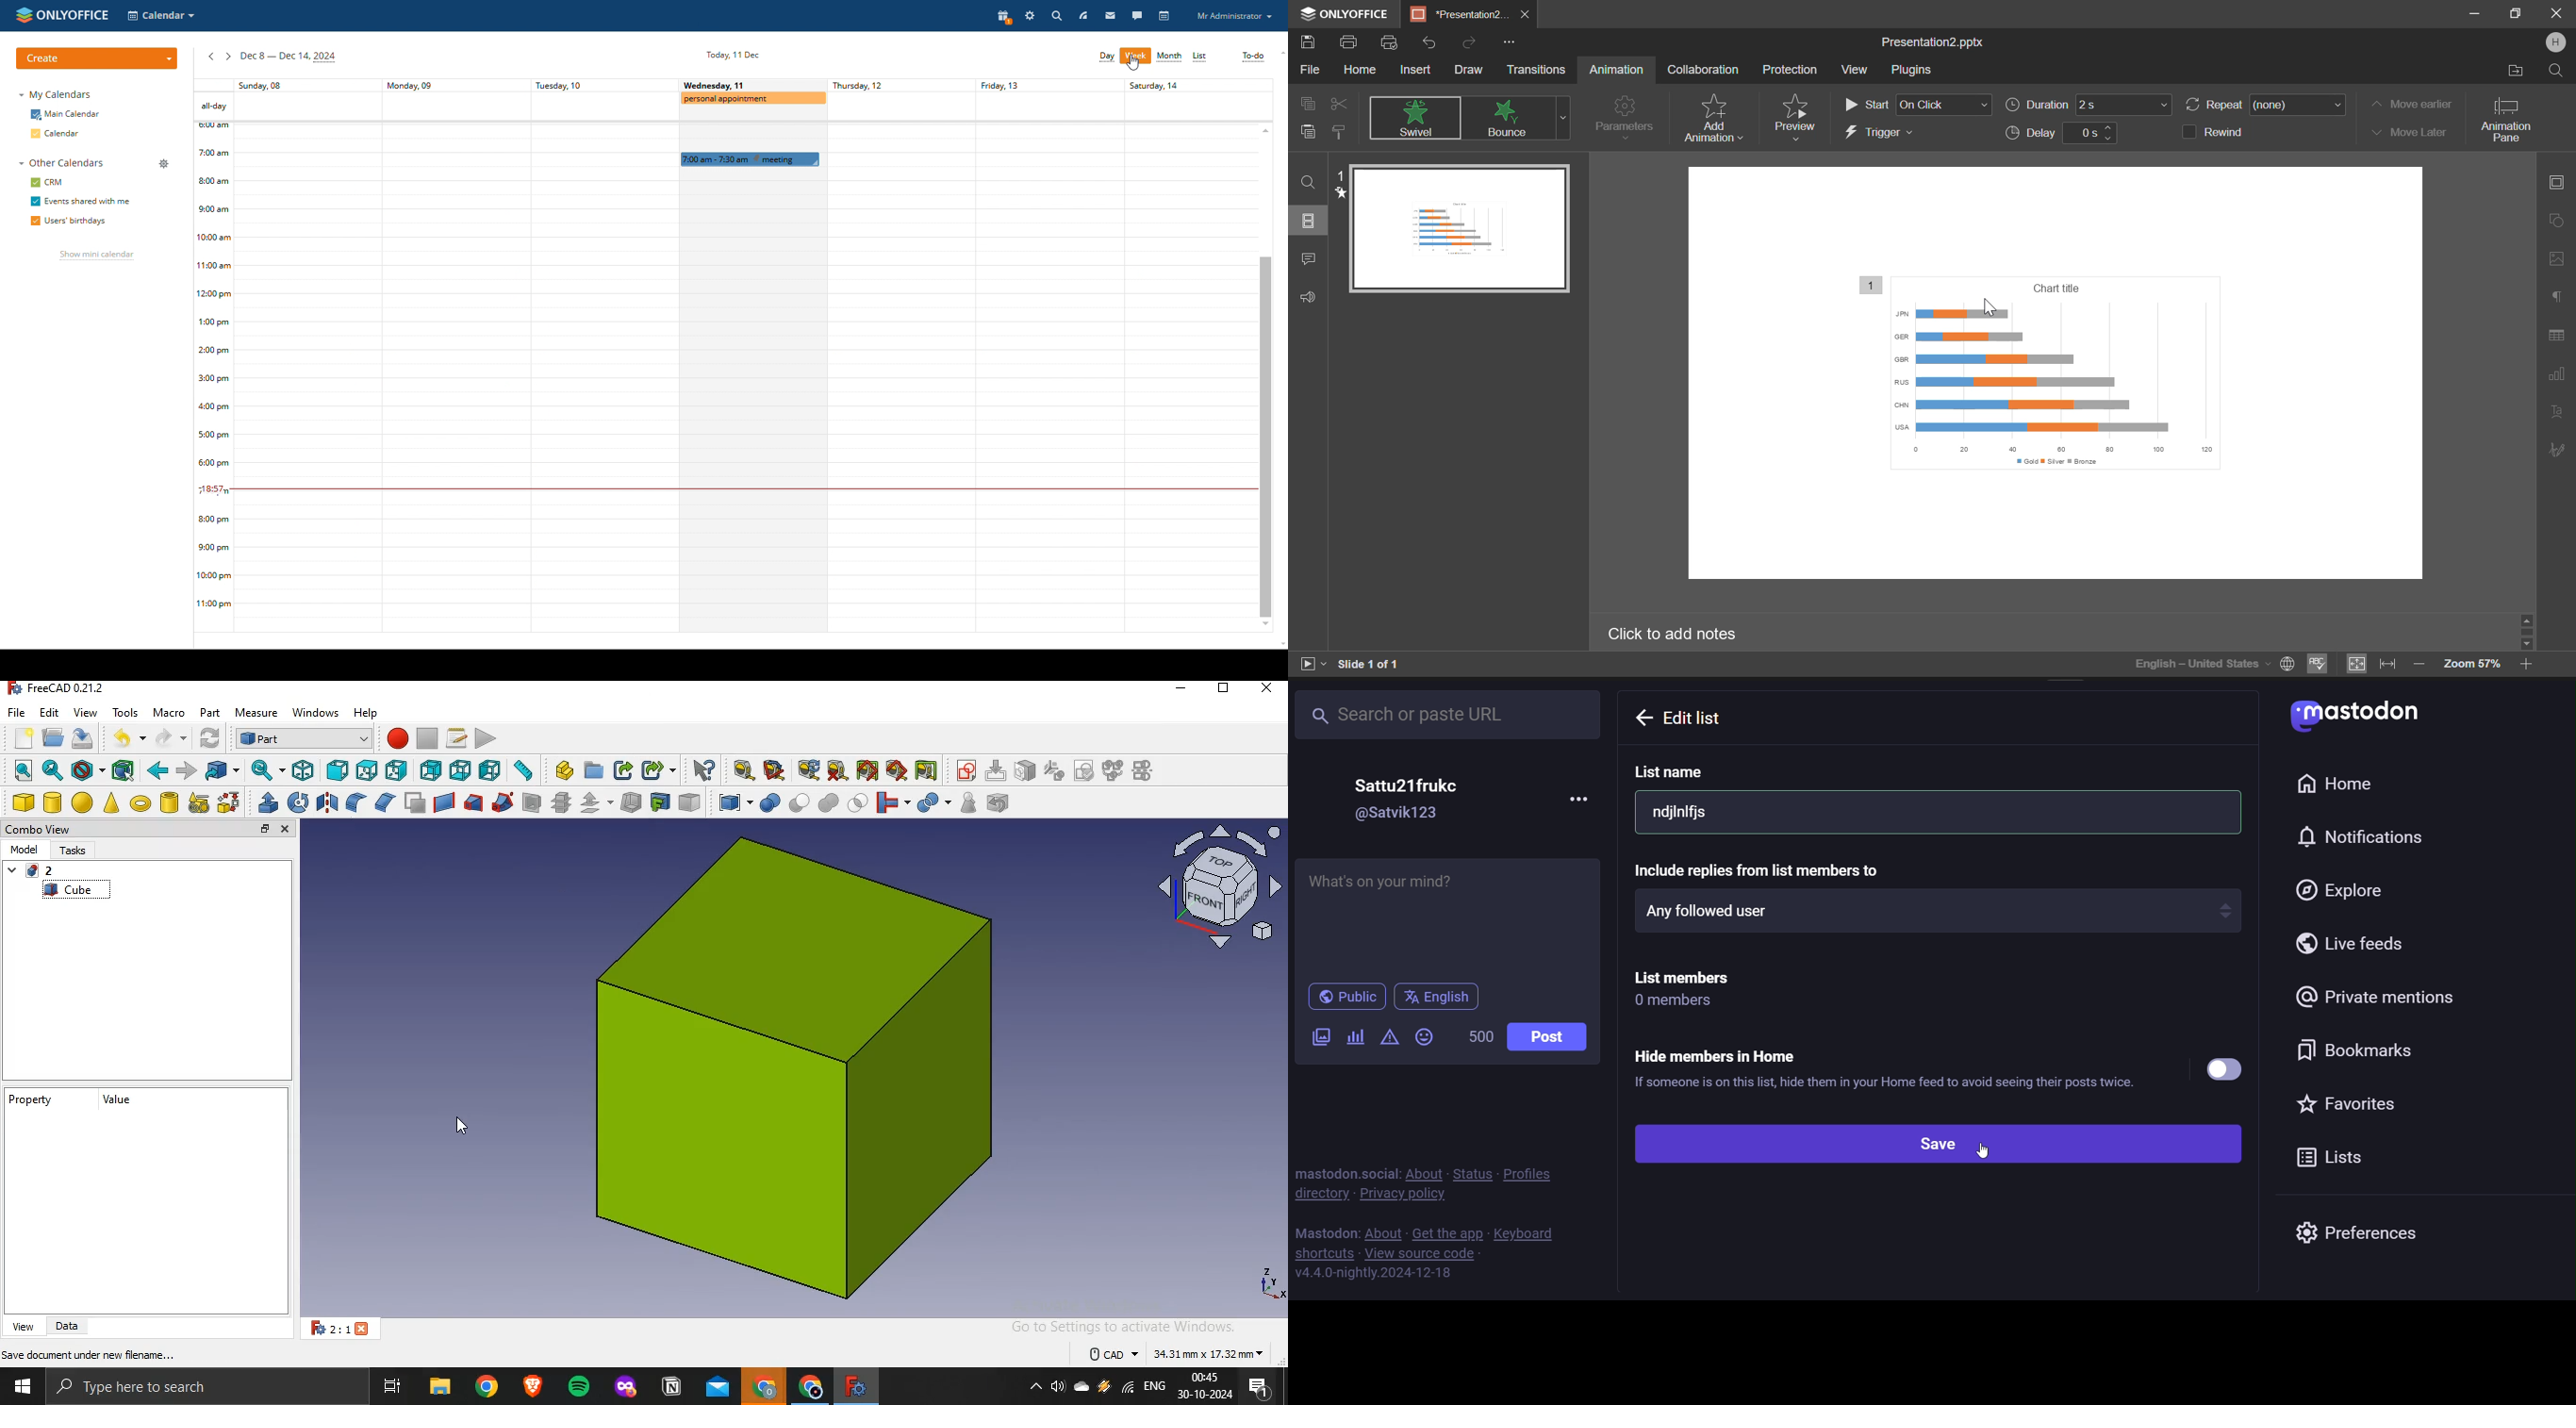 This screenshot has width=2576, height=1428. Describe the element at coordinates (2555, 181) in the screenshot. I see `Slide Settings` at that location.